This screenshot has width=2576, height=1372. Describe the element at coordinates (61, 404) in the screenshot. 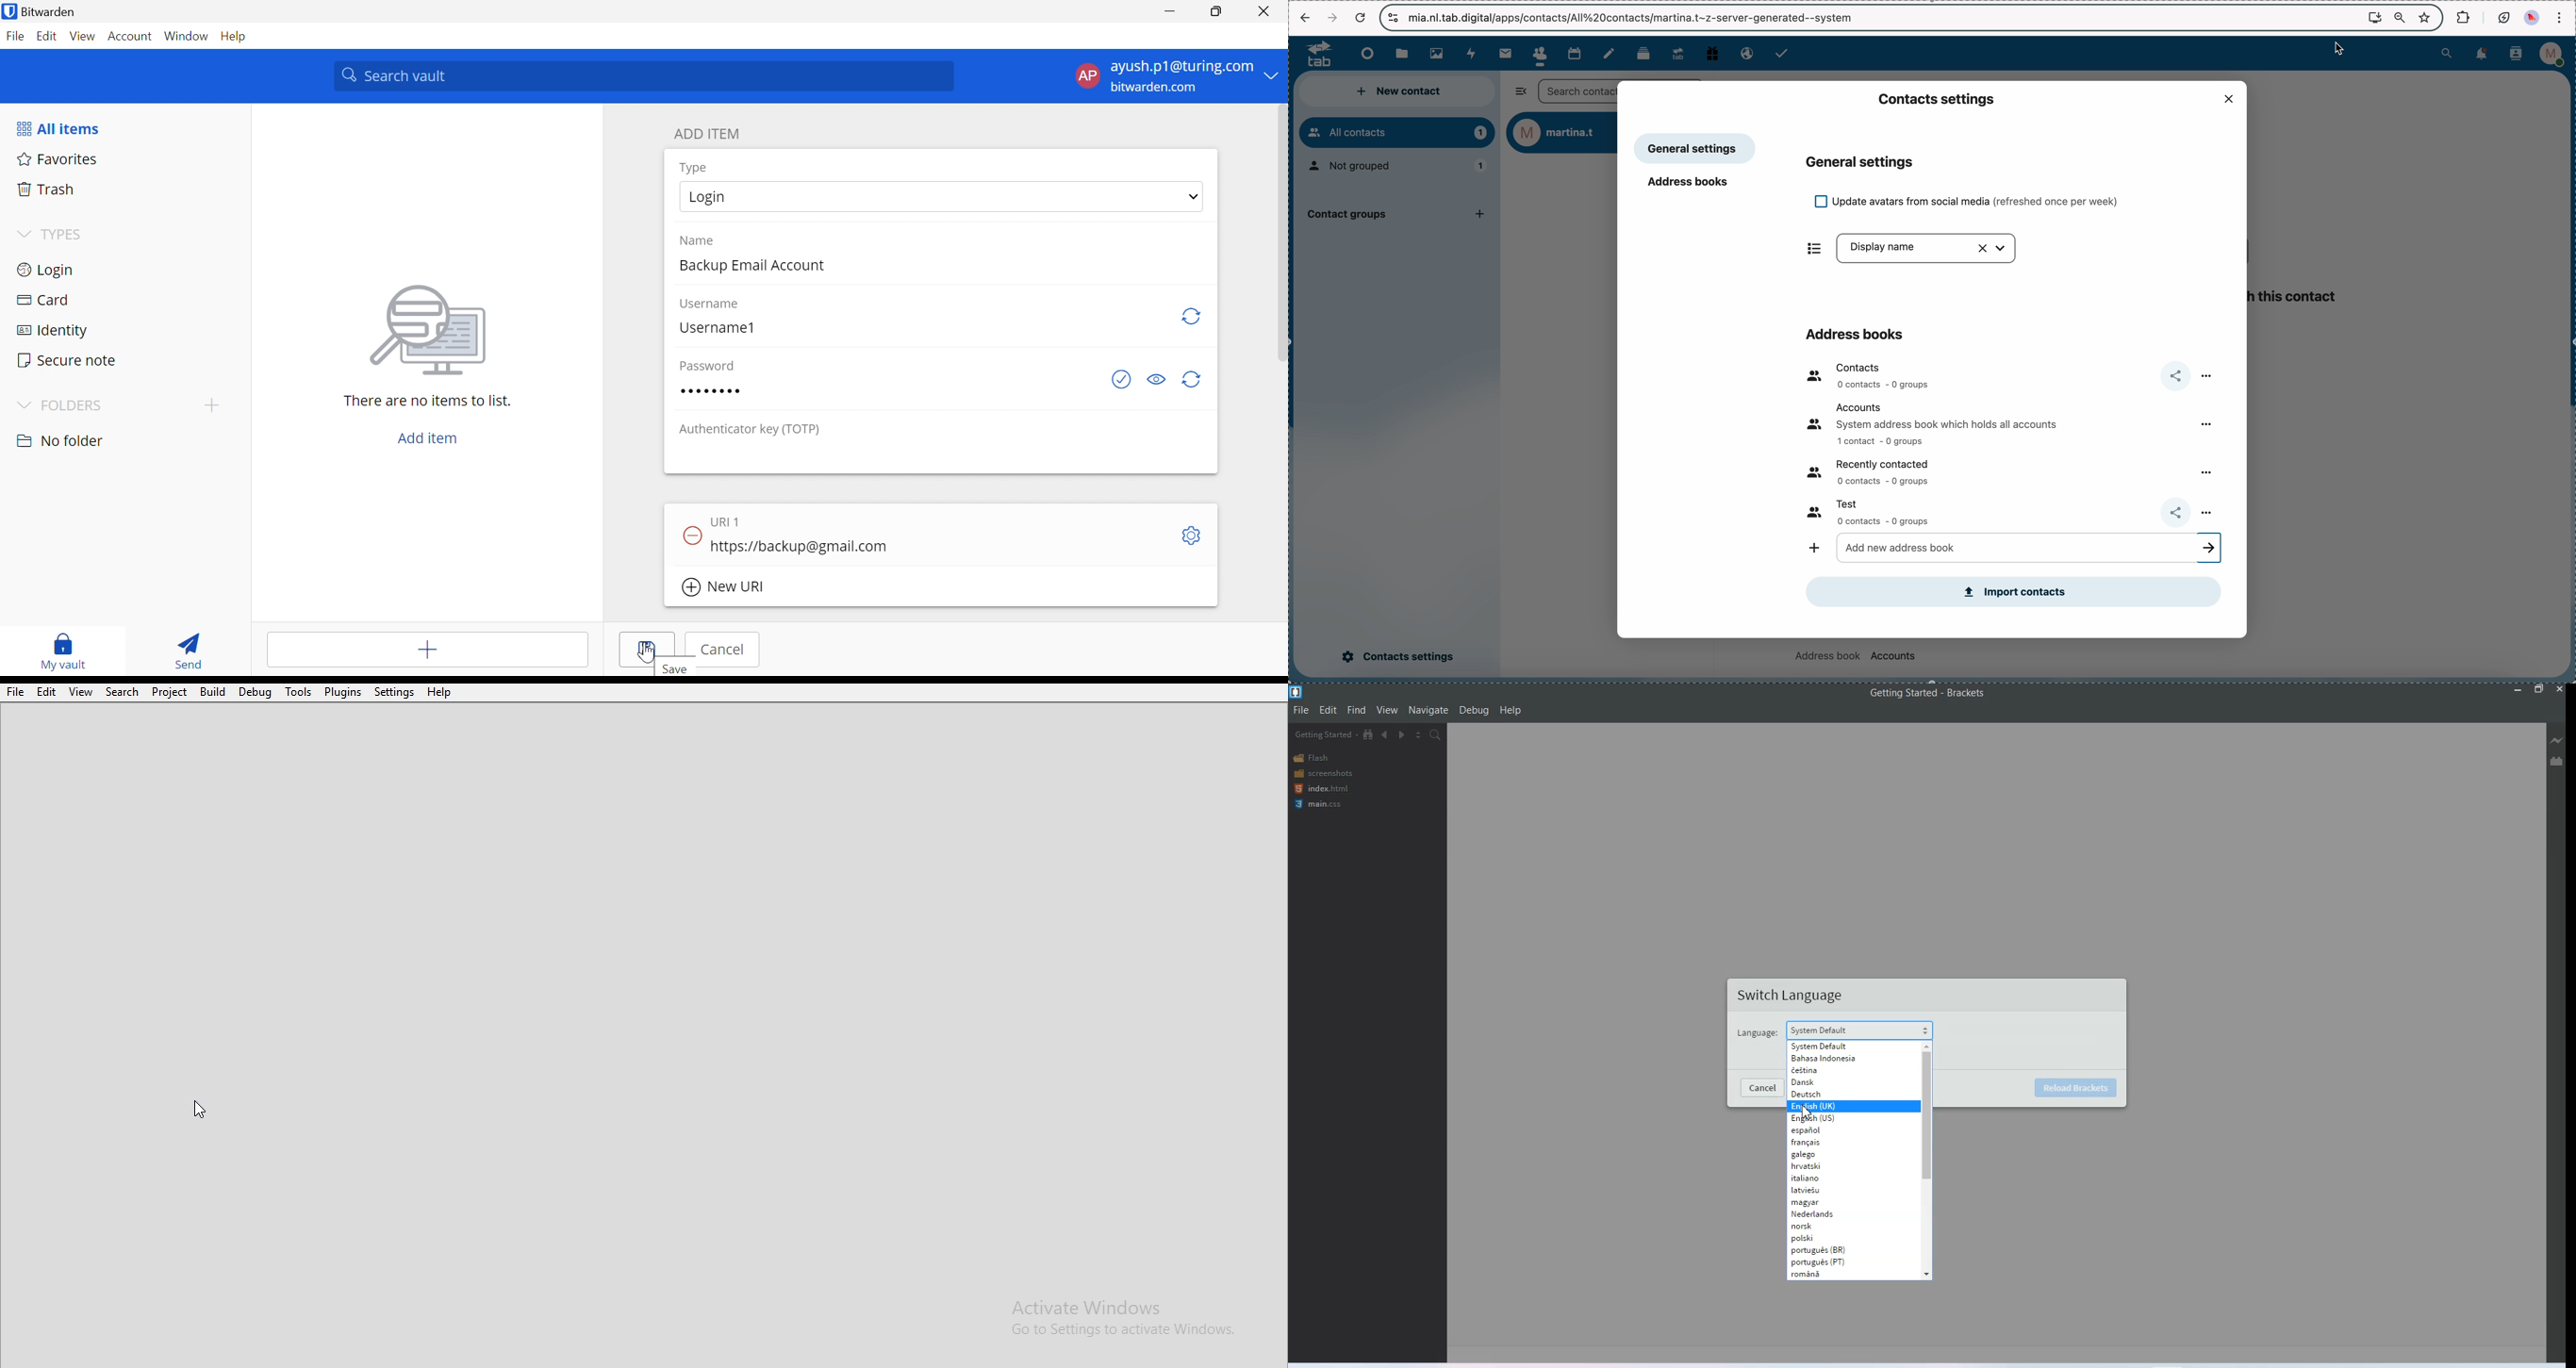

I see `FOLDERS` at that location.